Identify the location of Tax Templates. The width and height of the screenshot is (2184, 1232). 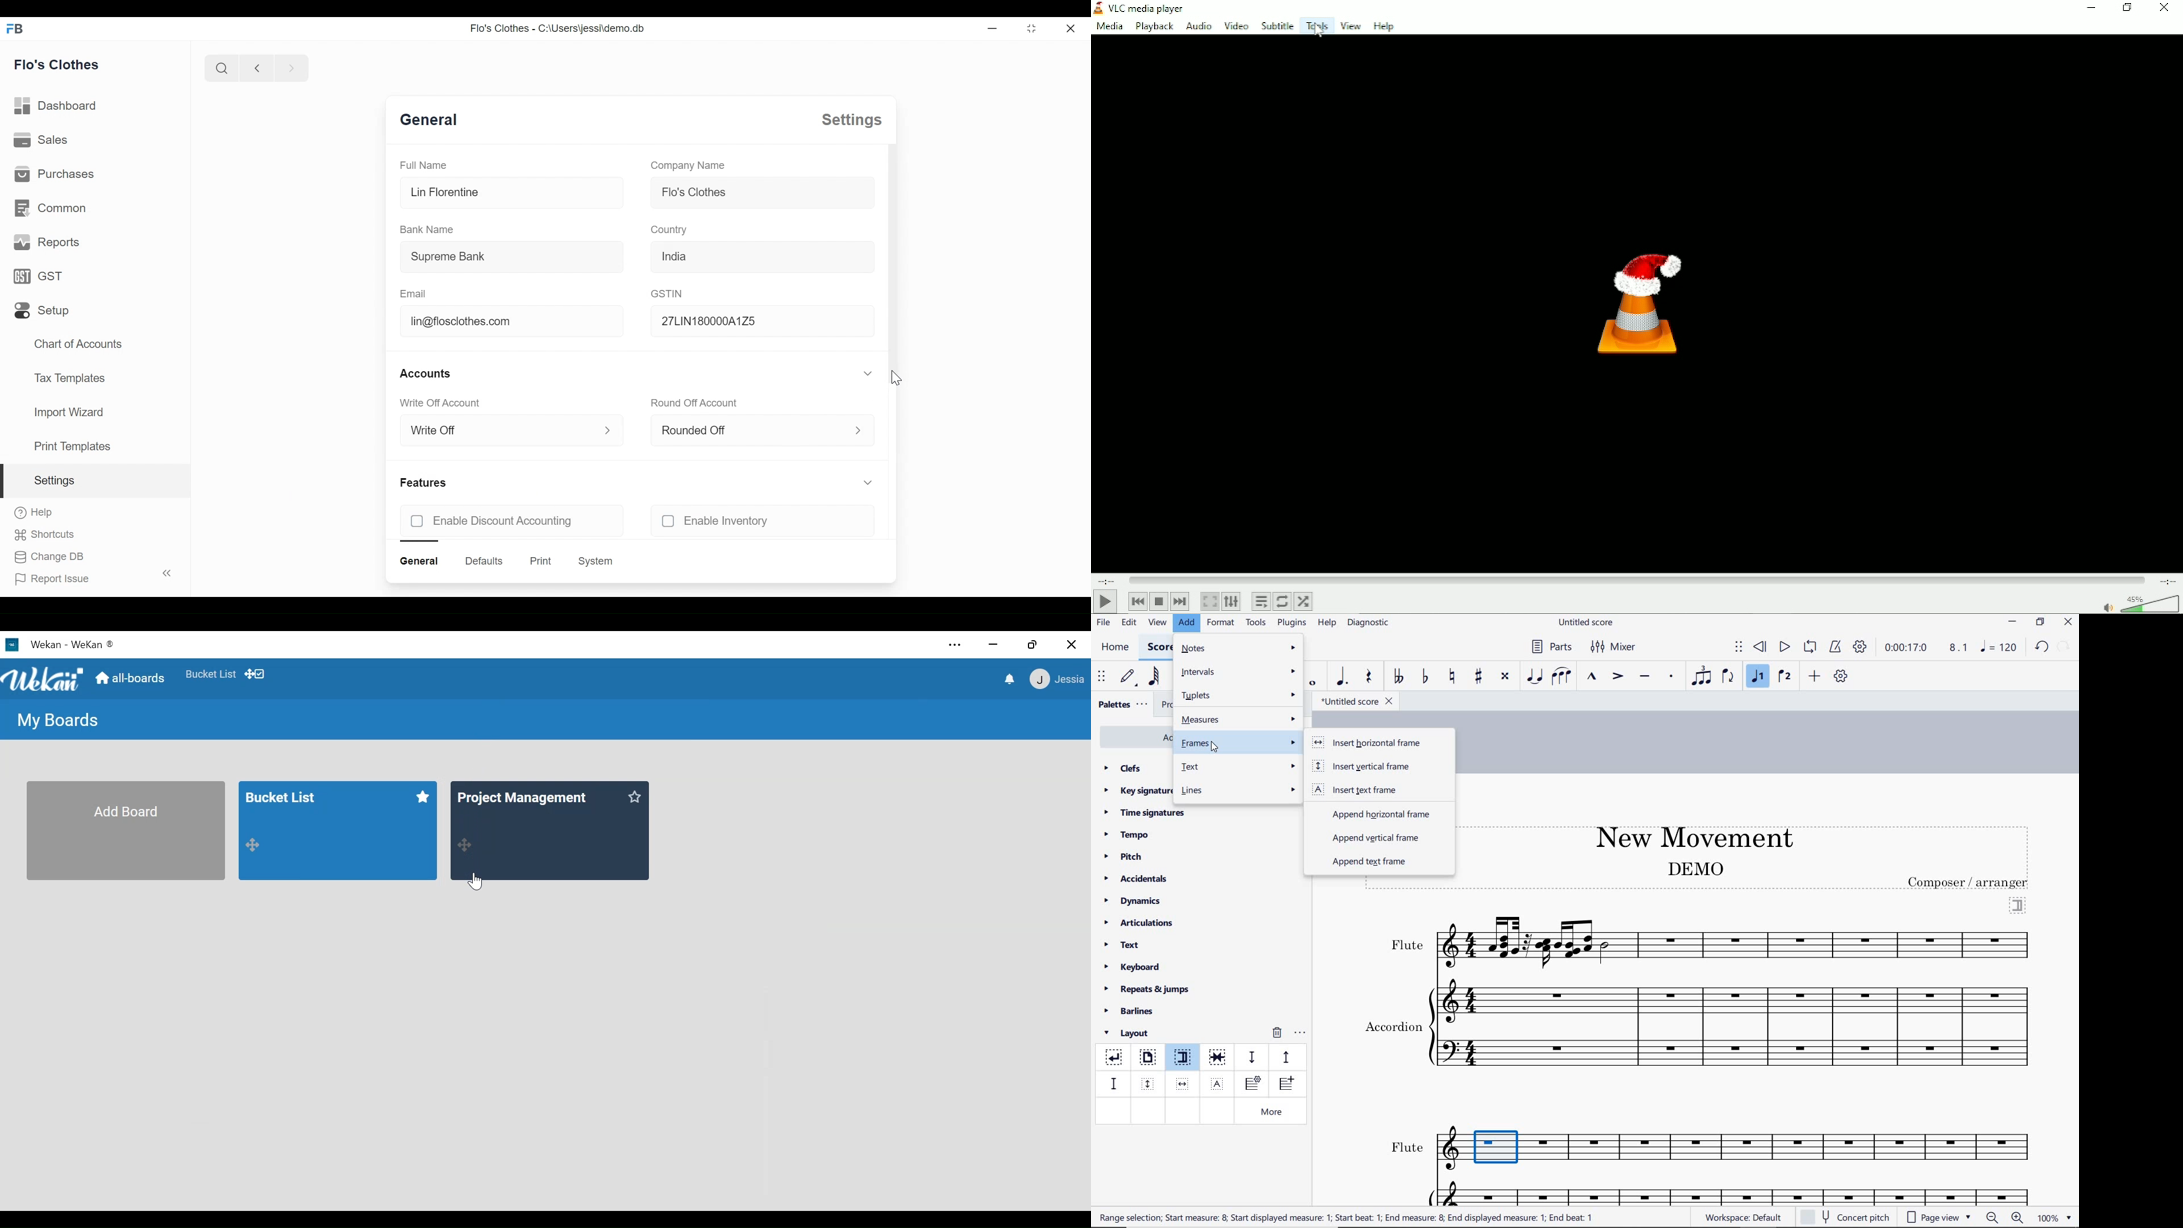
(69, 377).